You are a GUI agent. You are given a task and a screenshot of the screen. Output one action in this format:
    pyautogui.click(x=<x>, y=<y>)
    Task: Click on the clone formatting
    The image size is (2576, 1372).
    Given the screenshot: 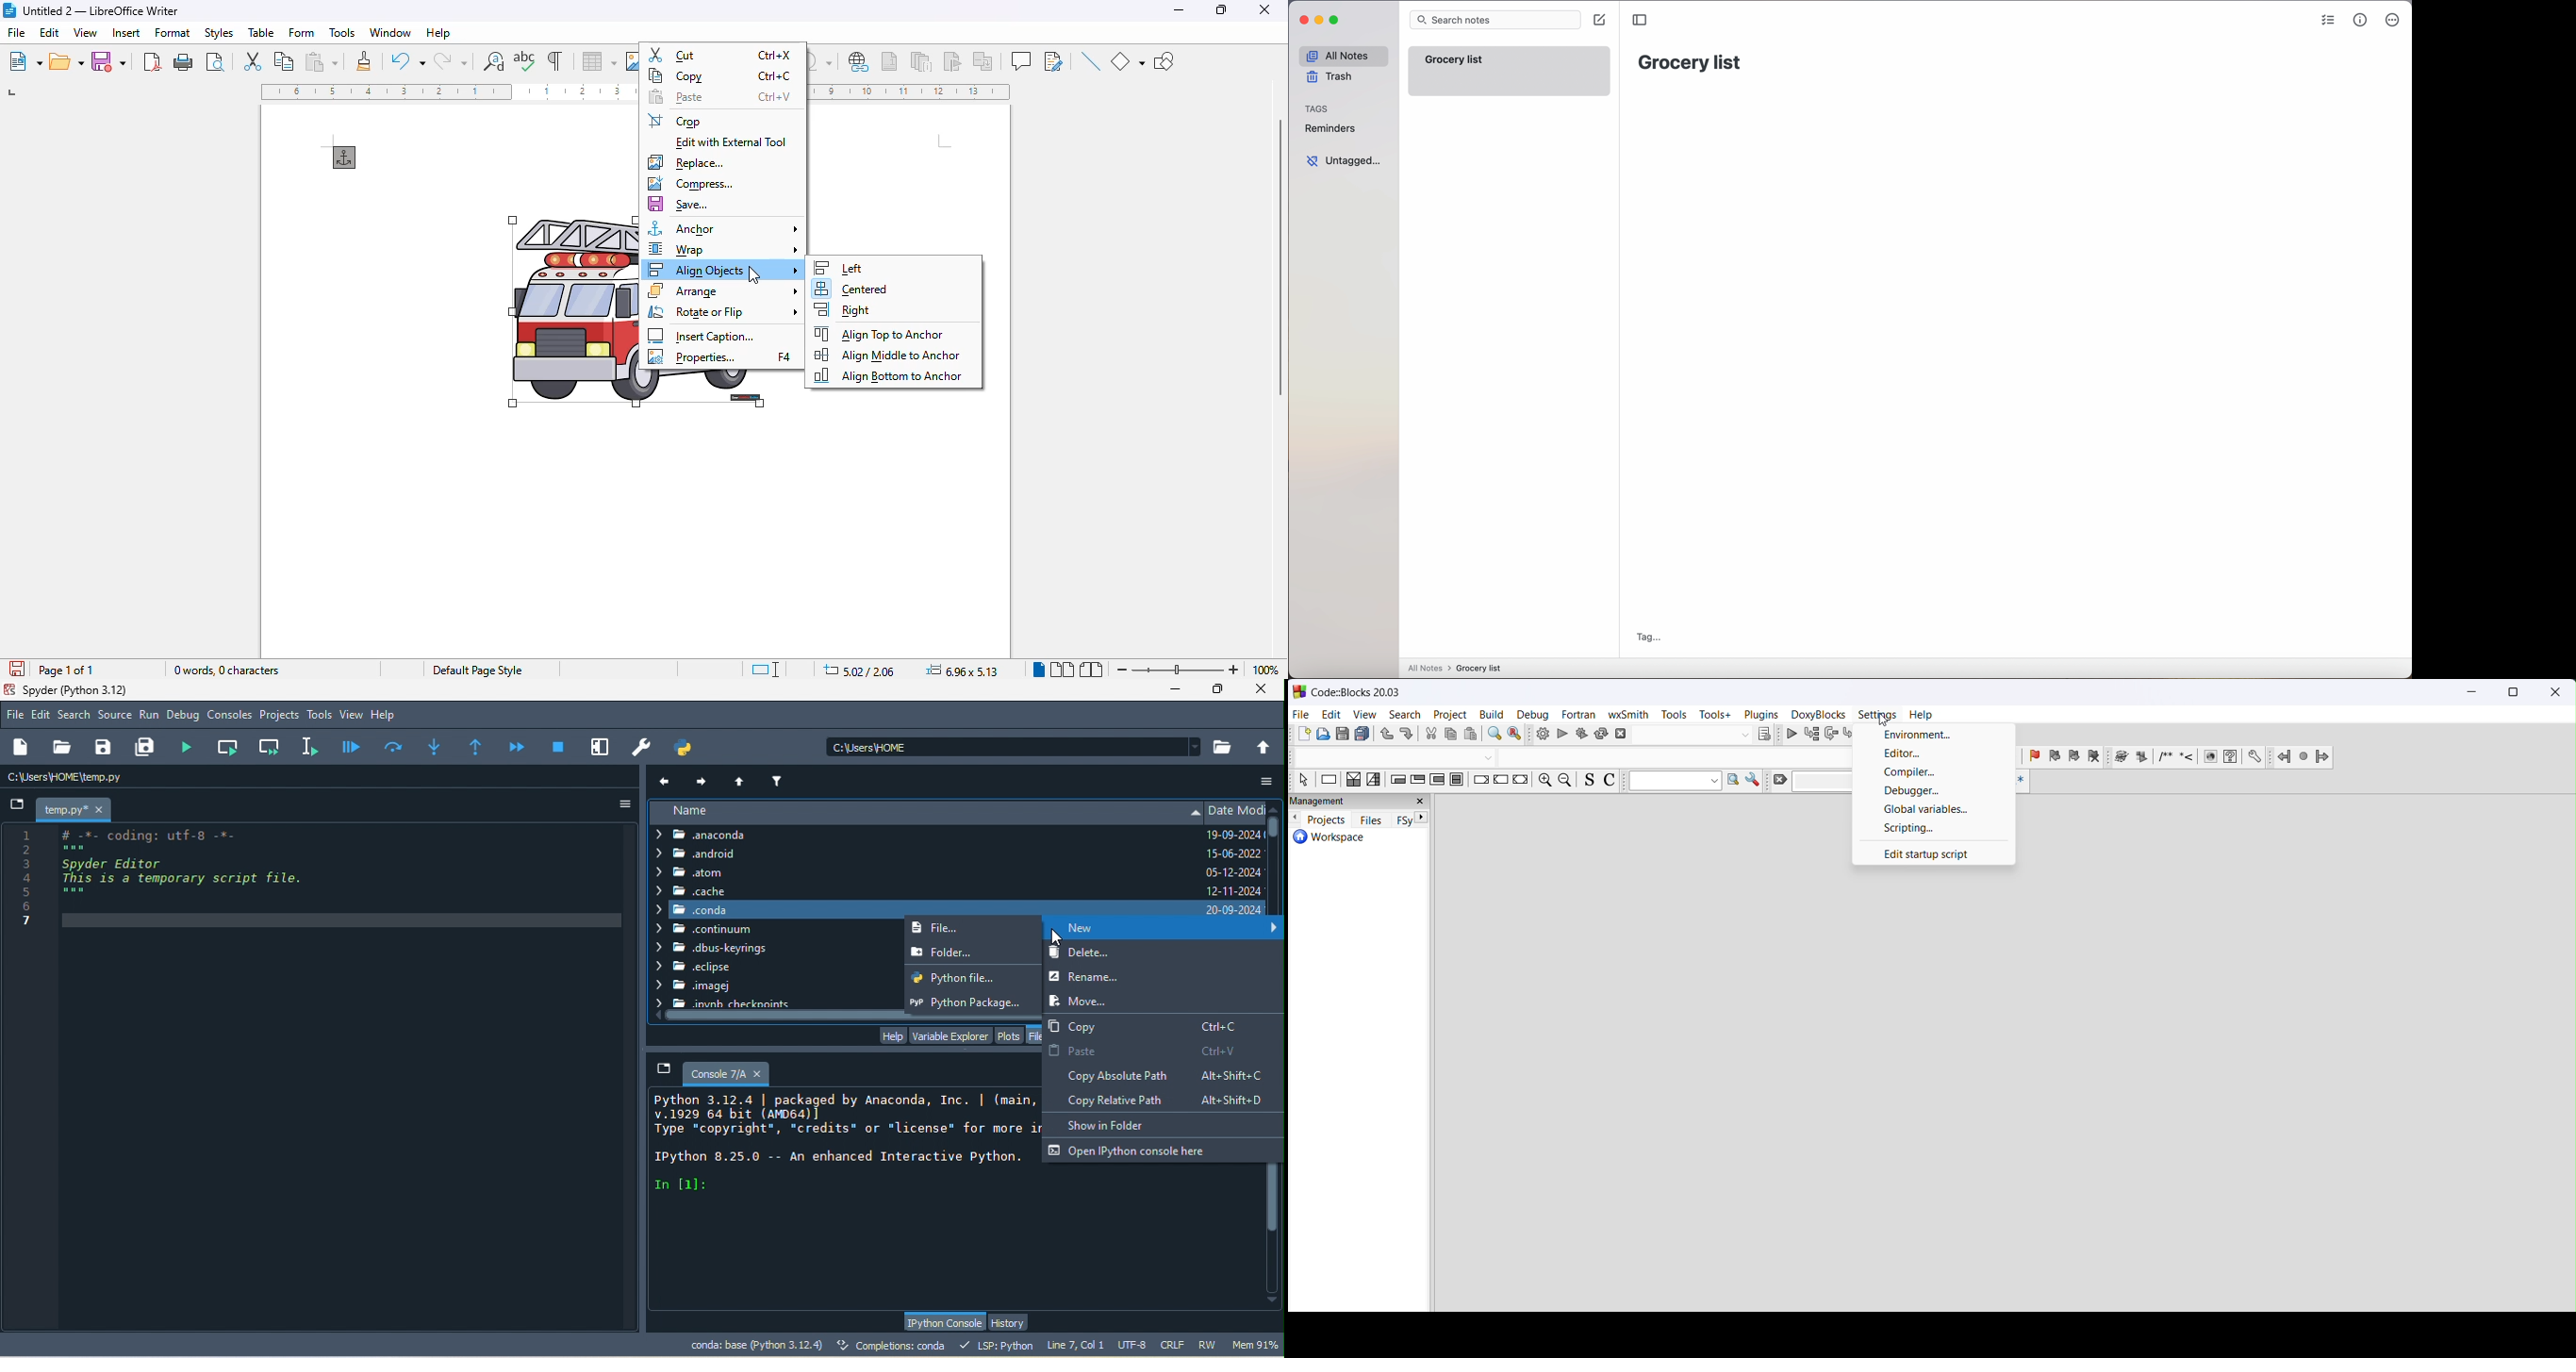 What is the action you would take?
    pyautogui.click(x=364, y=60)
    